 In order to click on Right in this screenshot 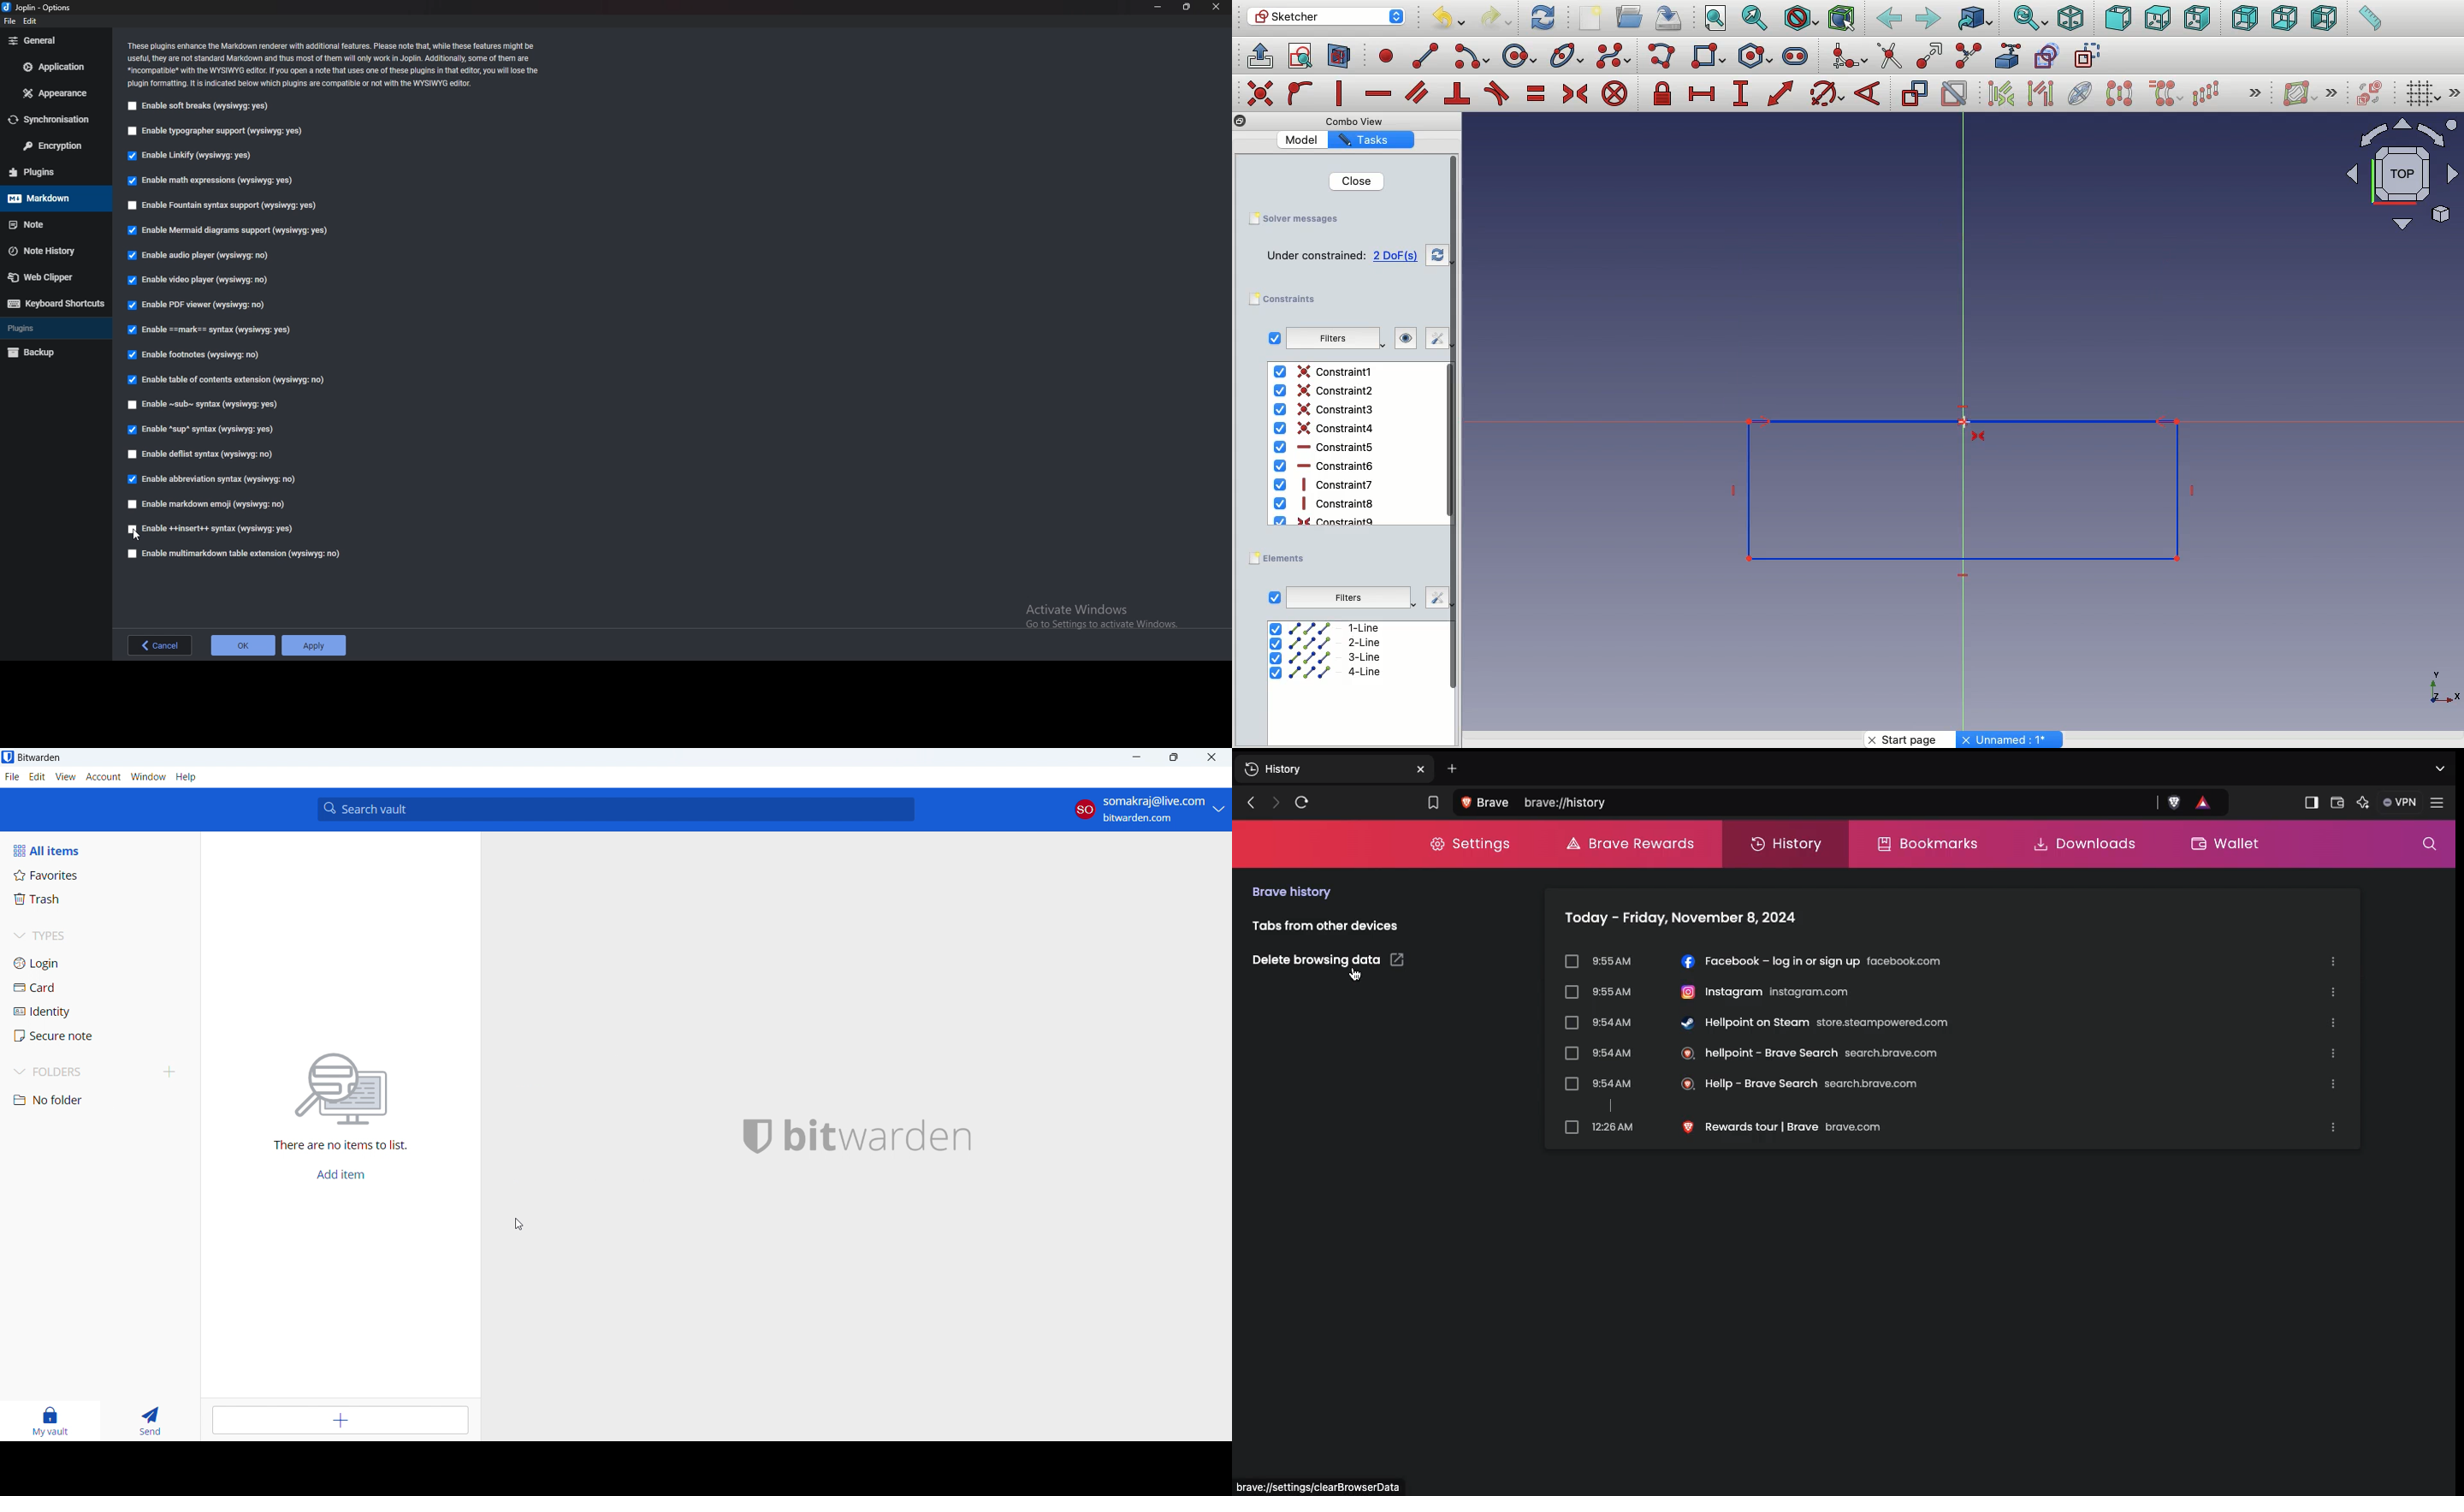, I will do `click(2200, 18)`.